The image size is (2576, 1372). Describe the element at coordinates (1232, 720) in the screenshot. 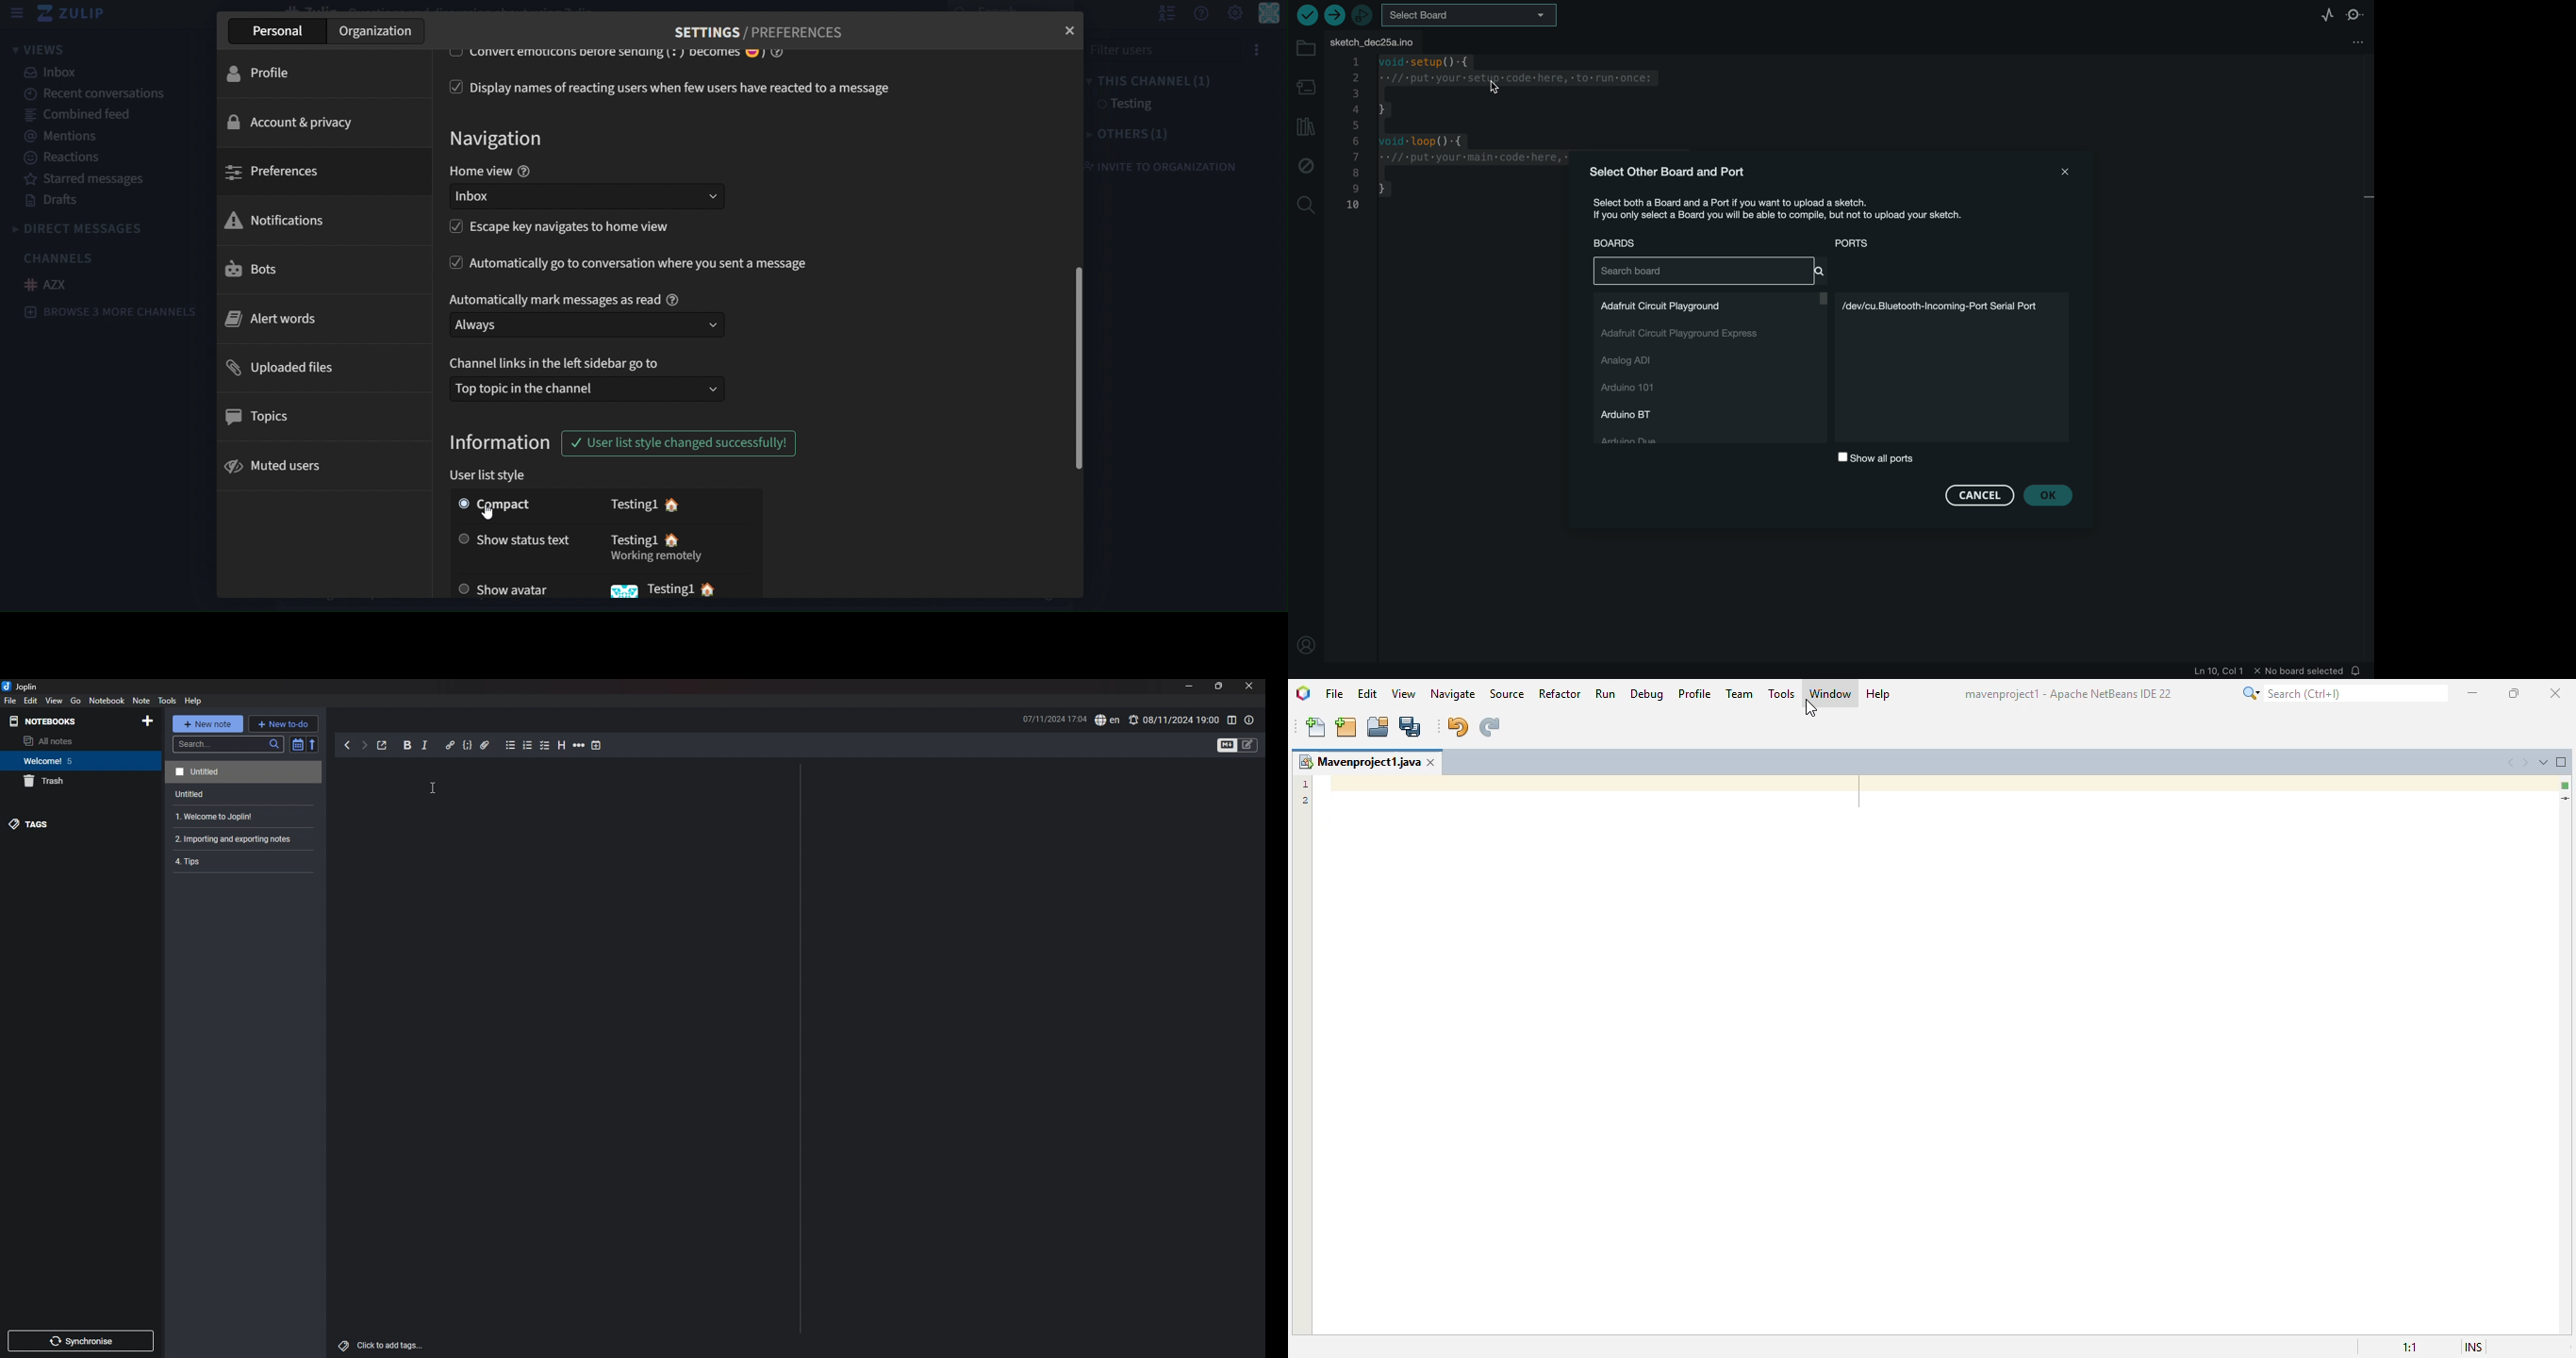

I see `toggle editor layout` at that location.